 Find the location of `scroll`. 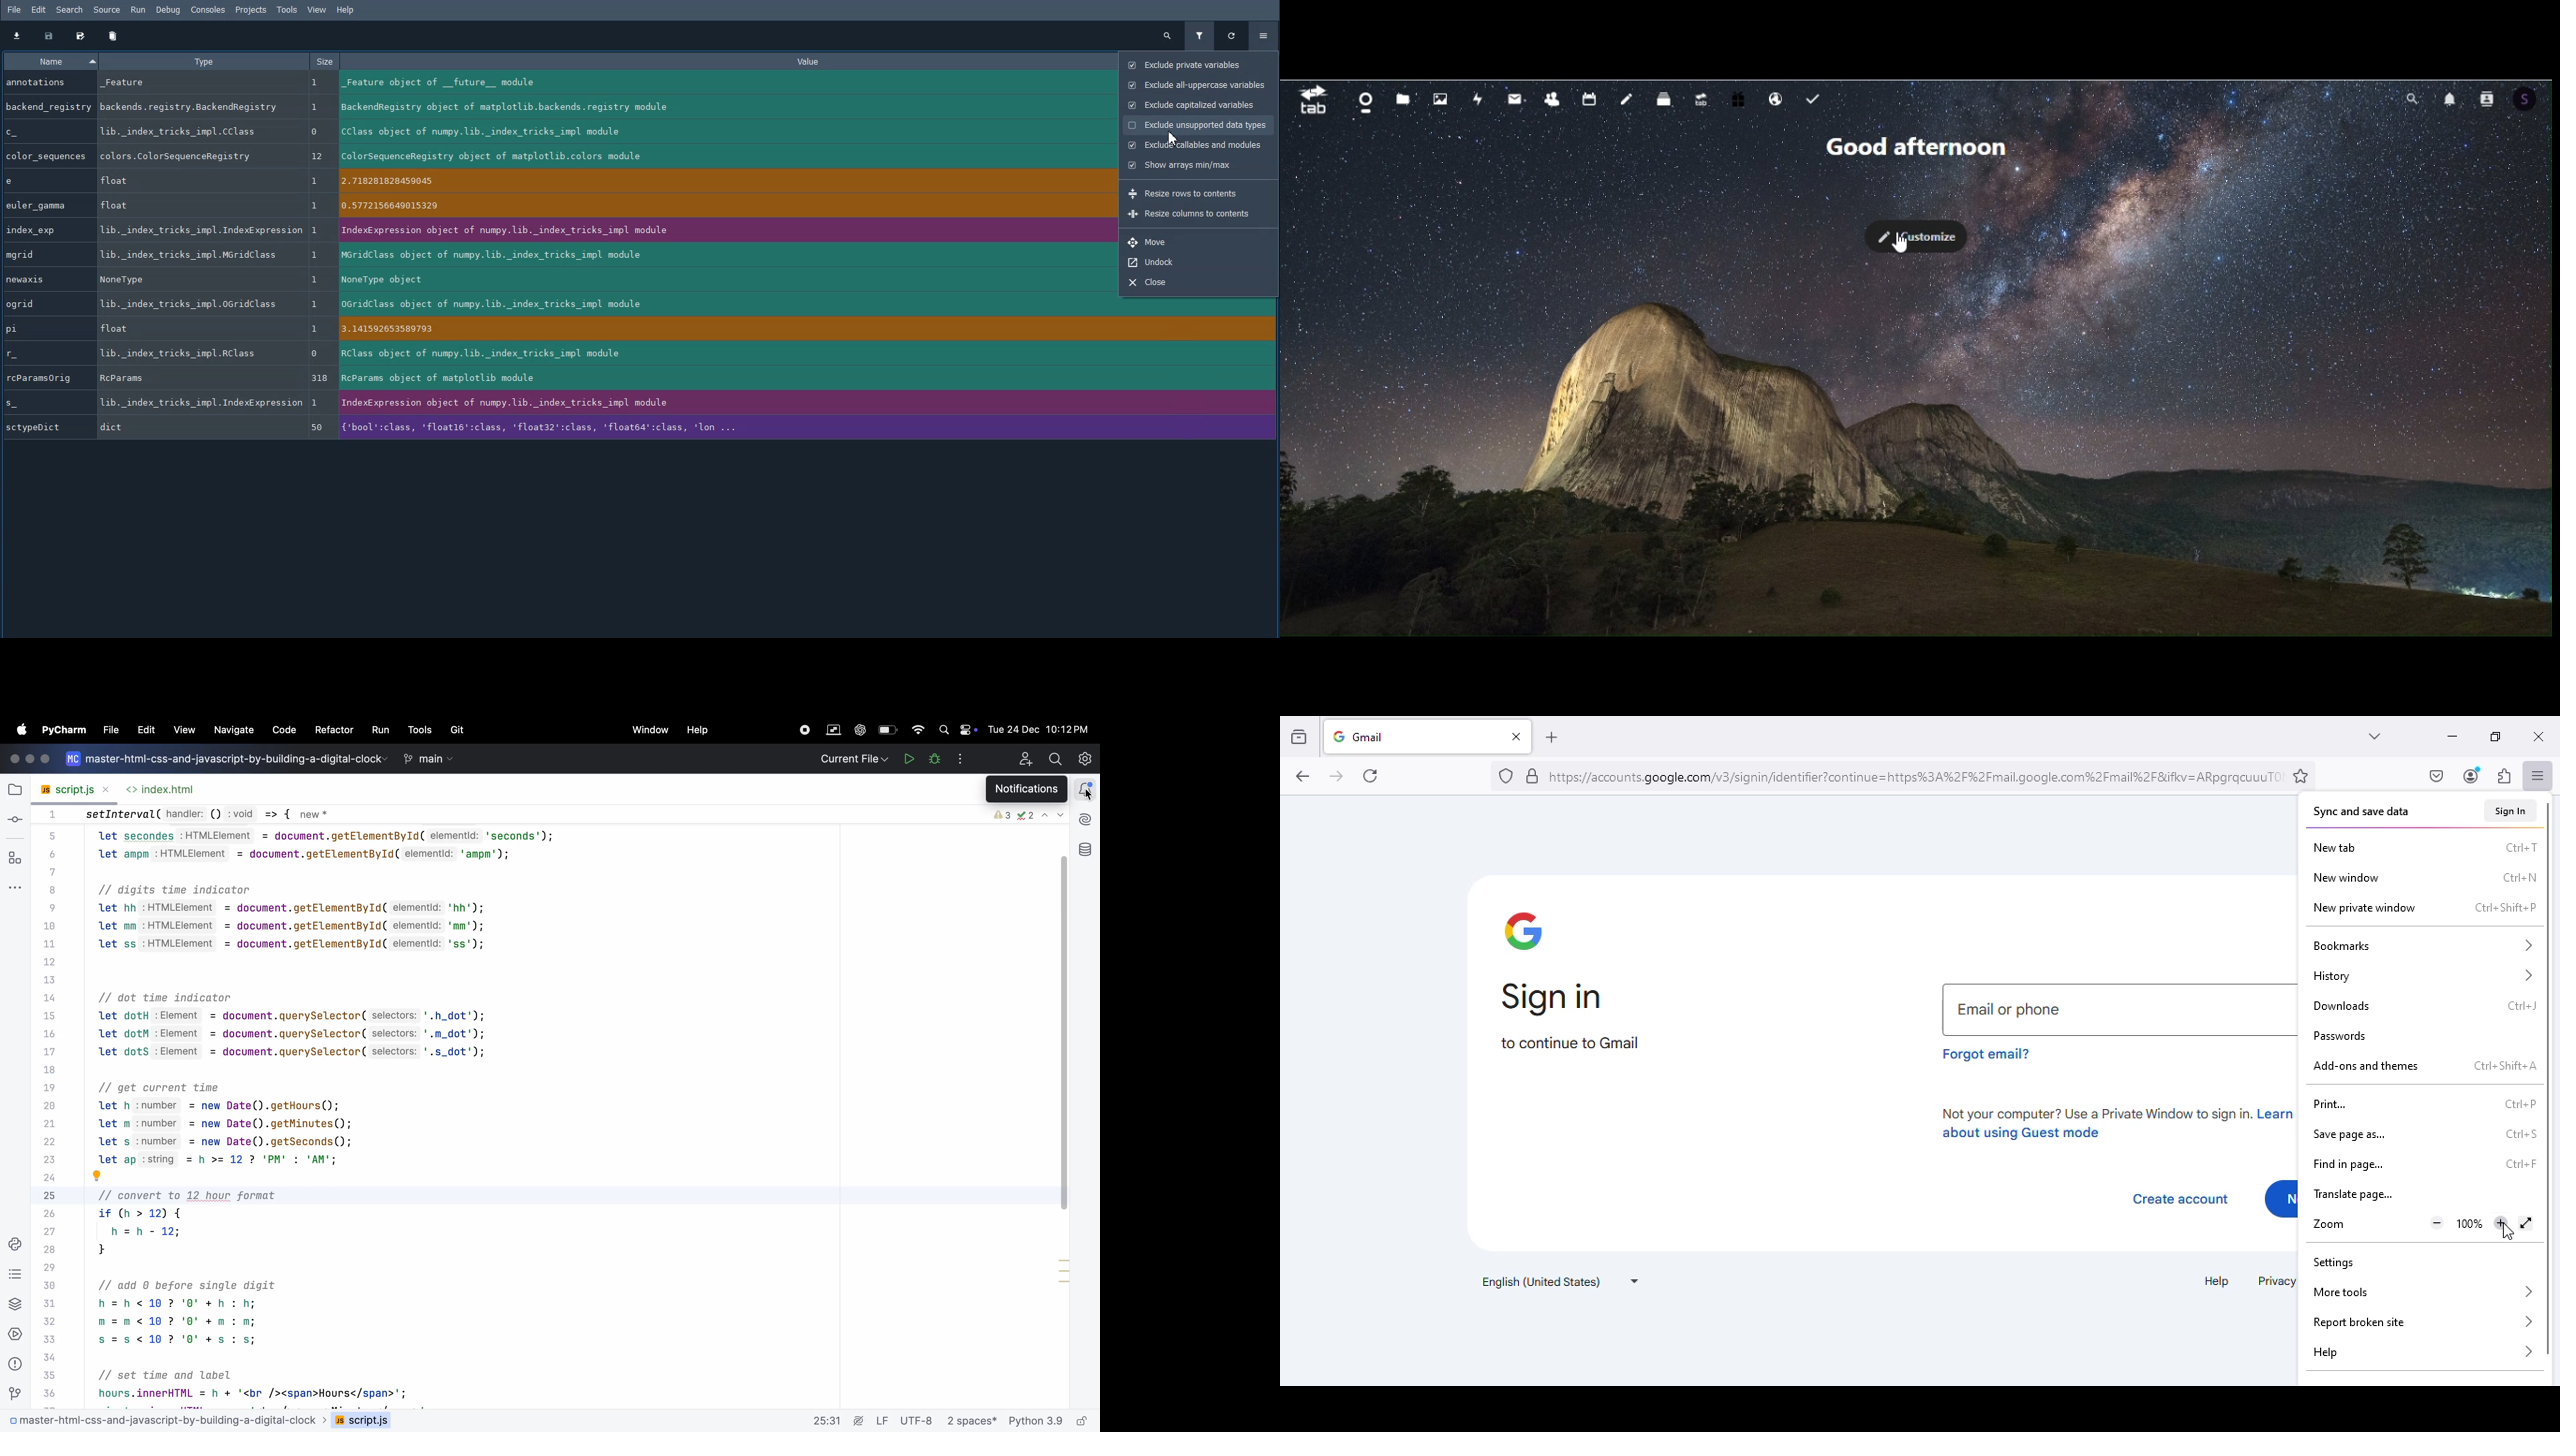

scroll is located at coordinates (1065, 1037).